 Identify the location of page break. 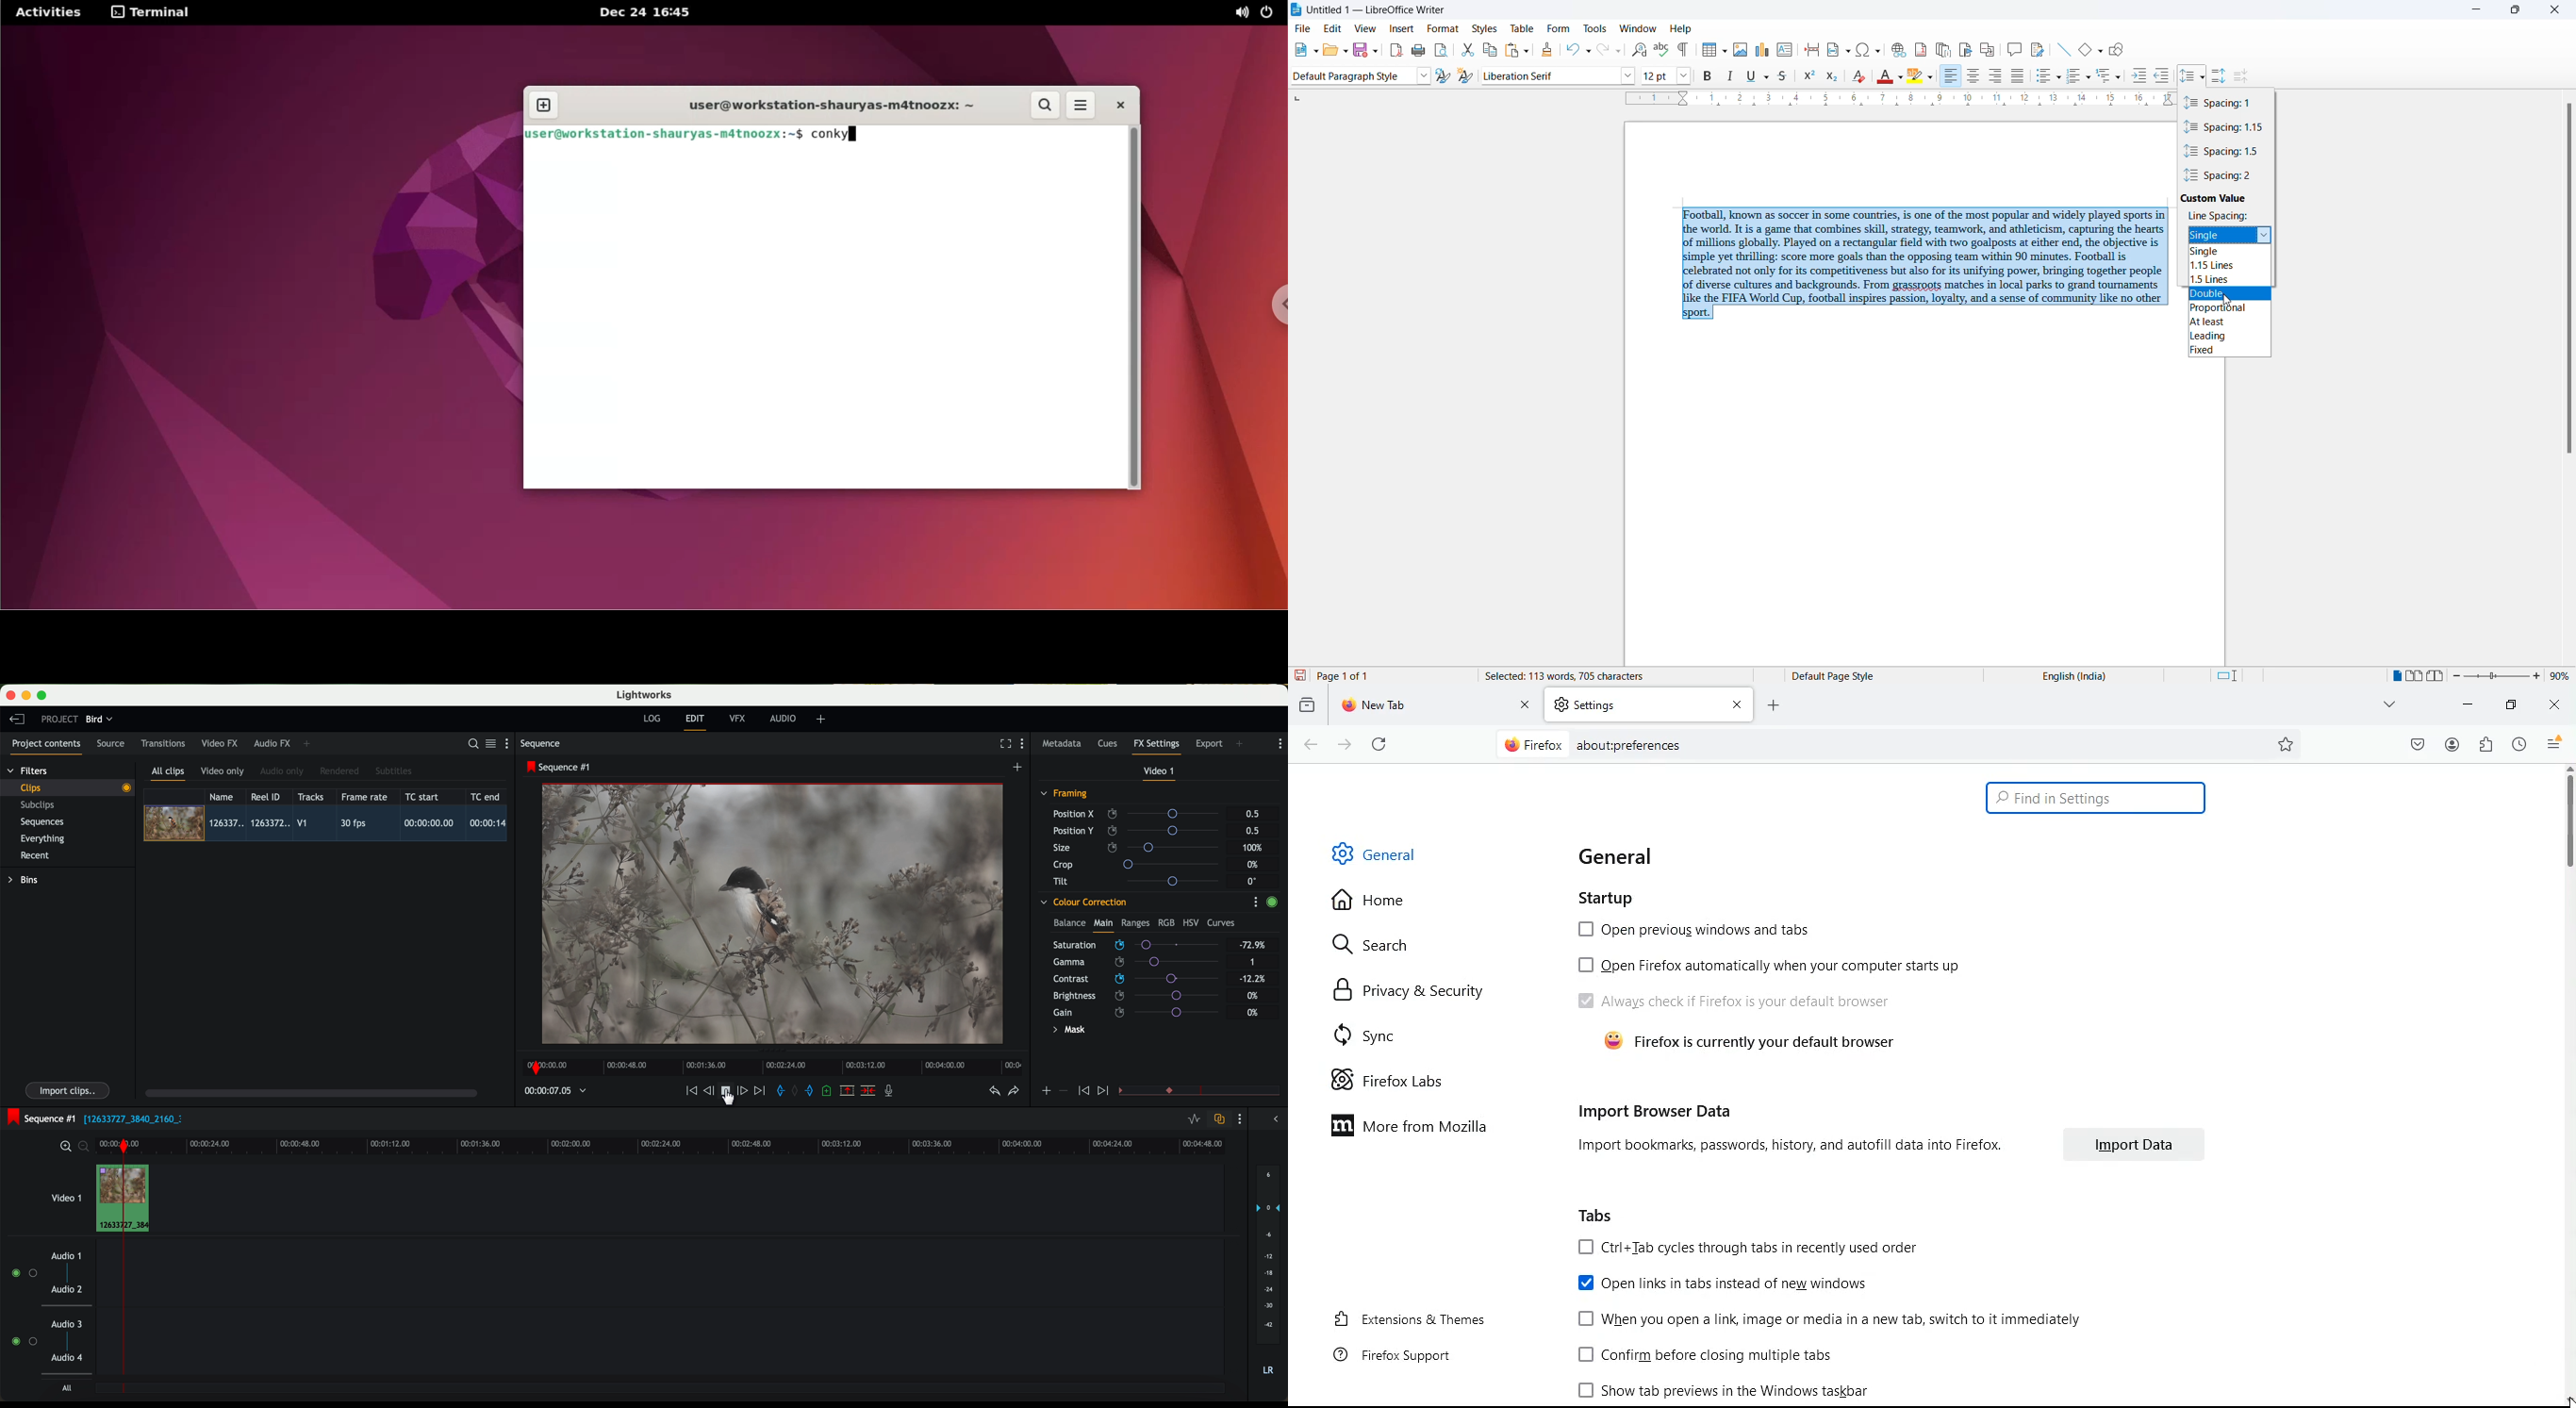
(1812, 50).